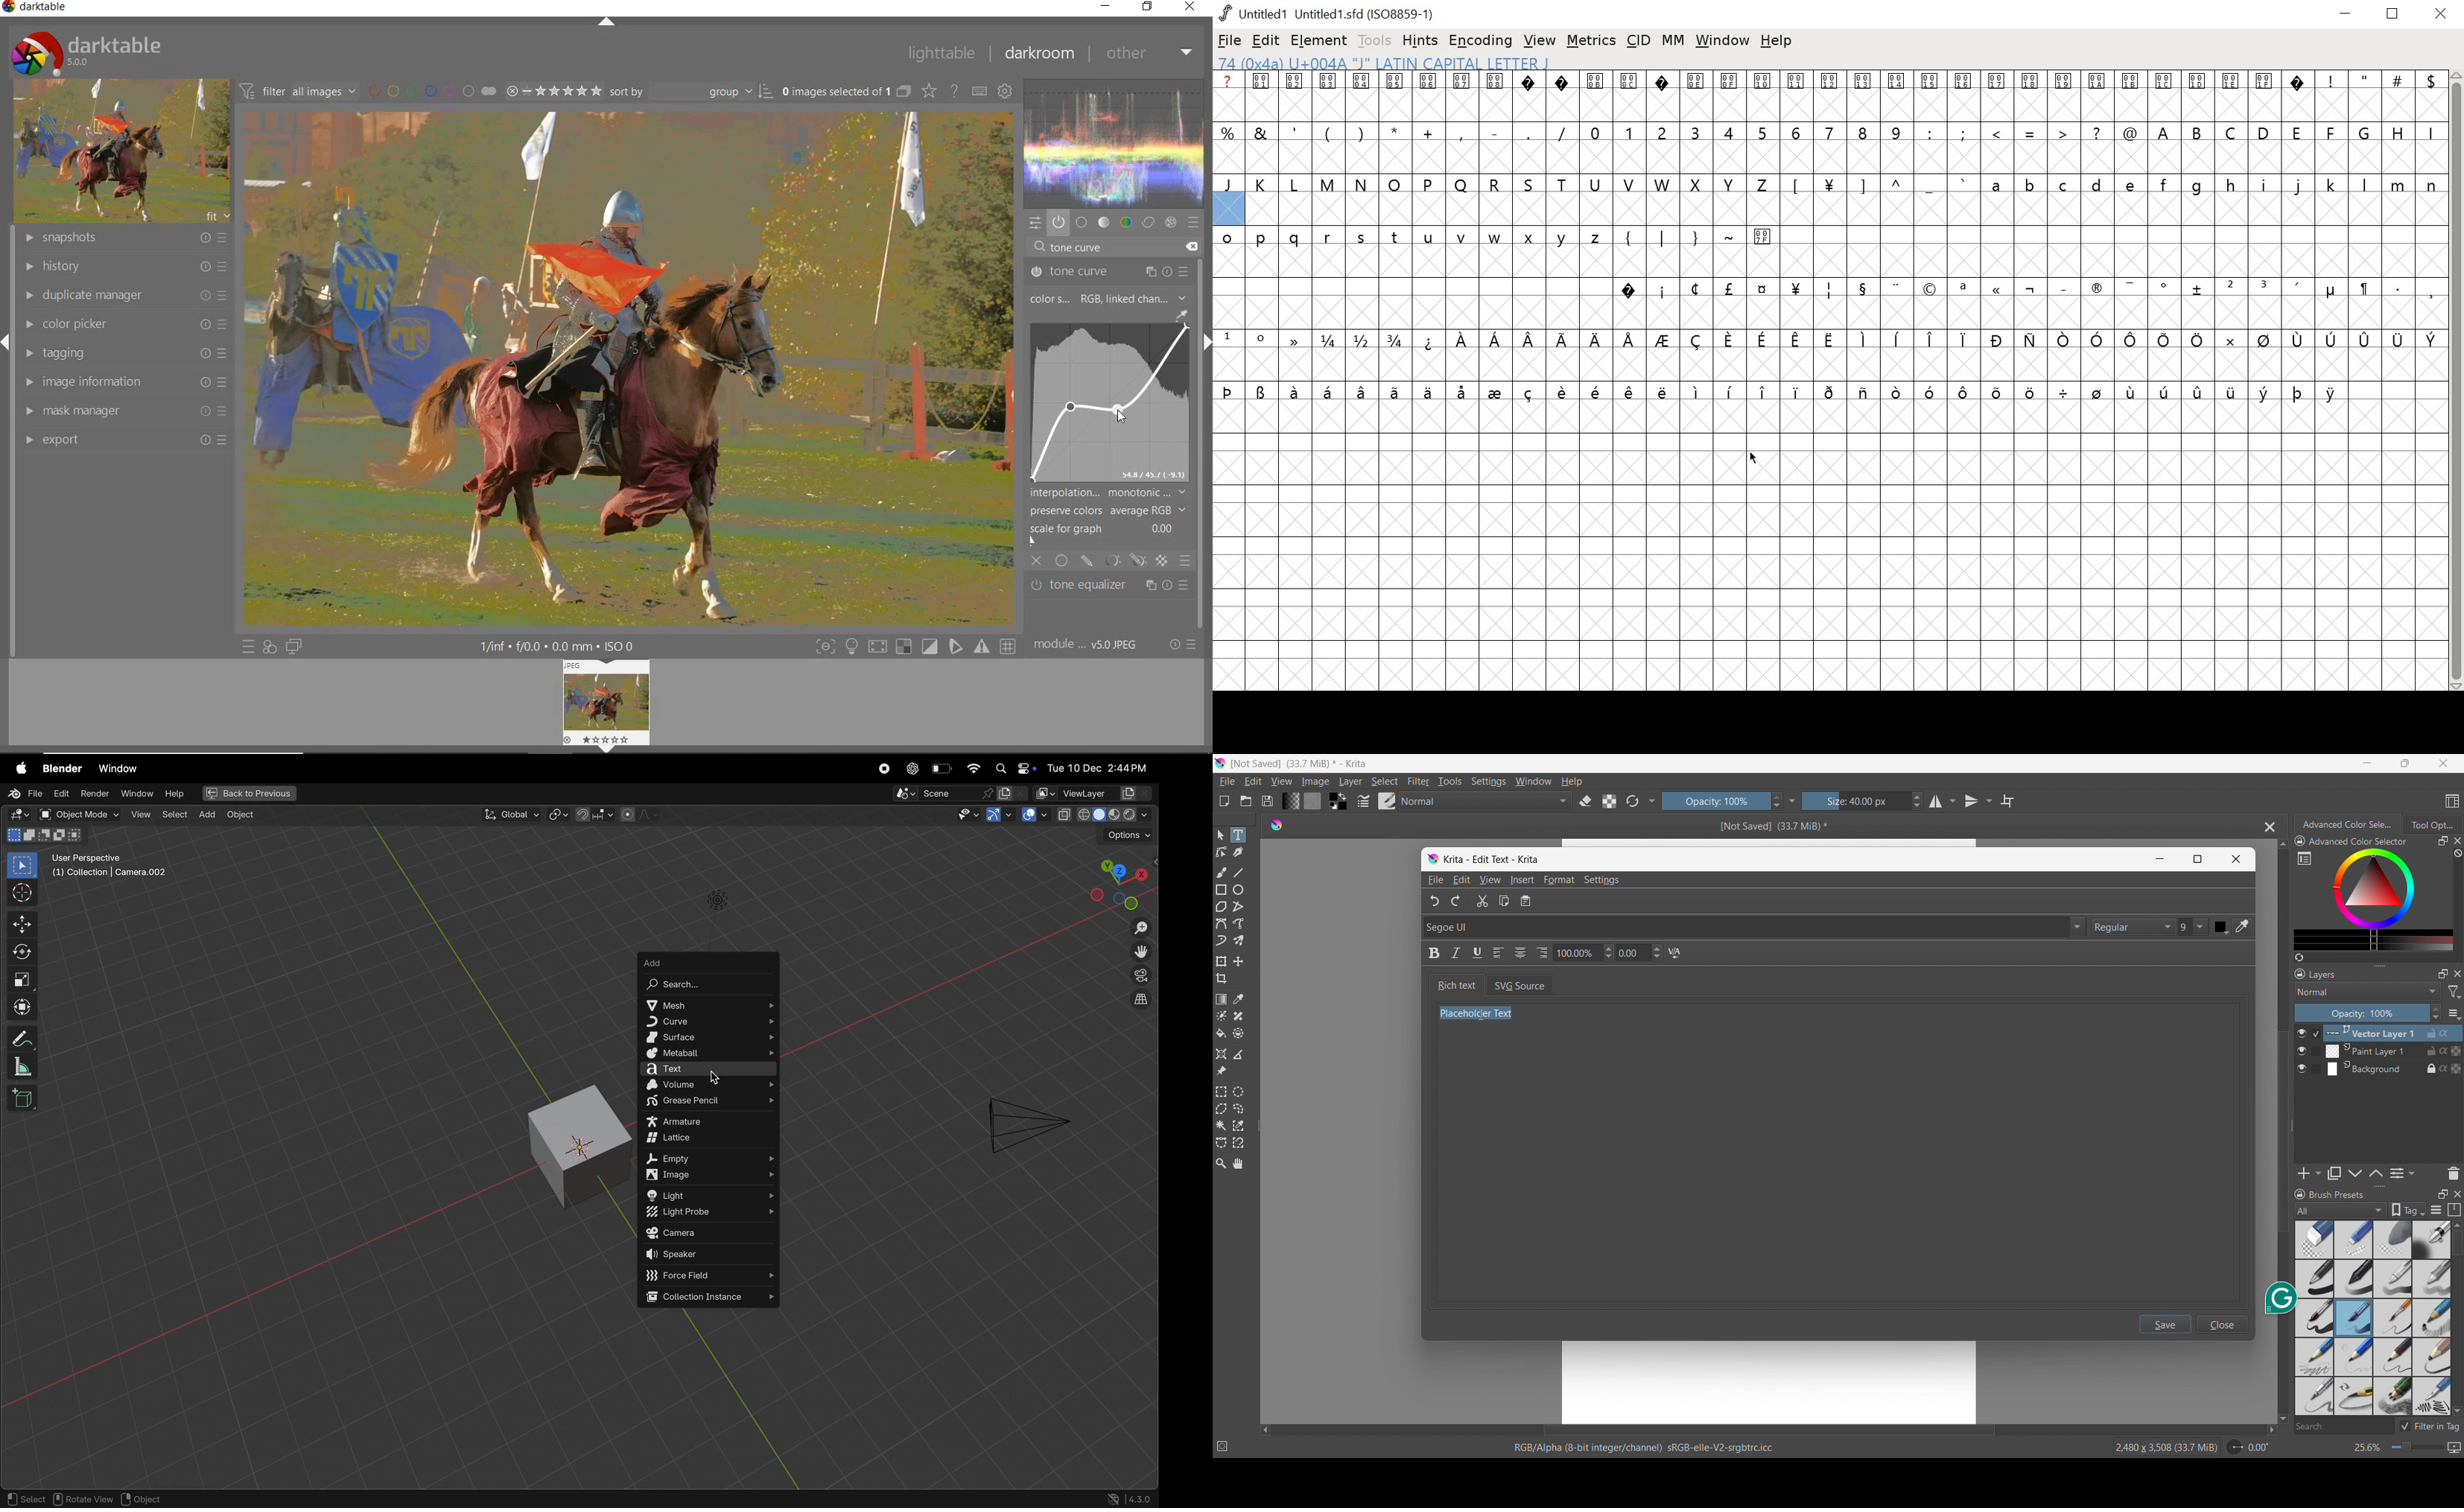 This screenshot has width=2464, height=1512. I want to click on interpolation, so click(1108, 493).